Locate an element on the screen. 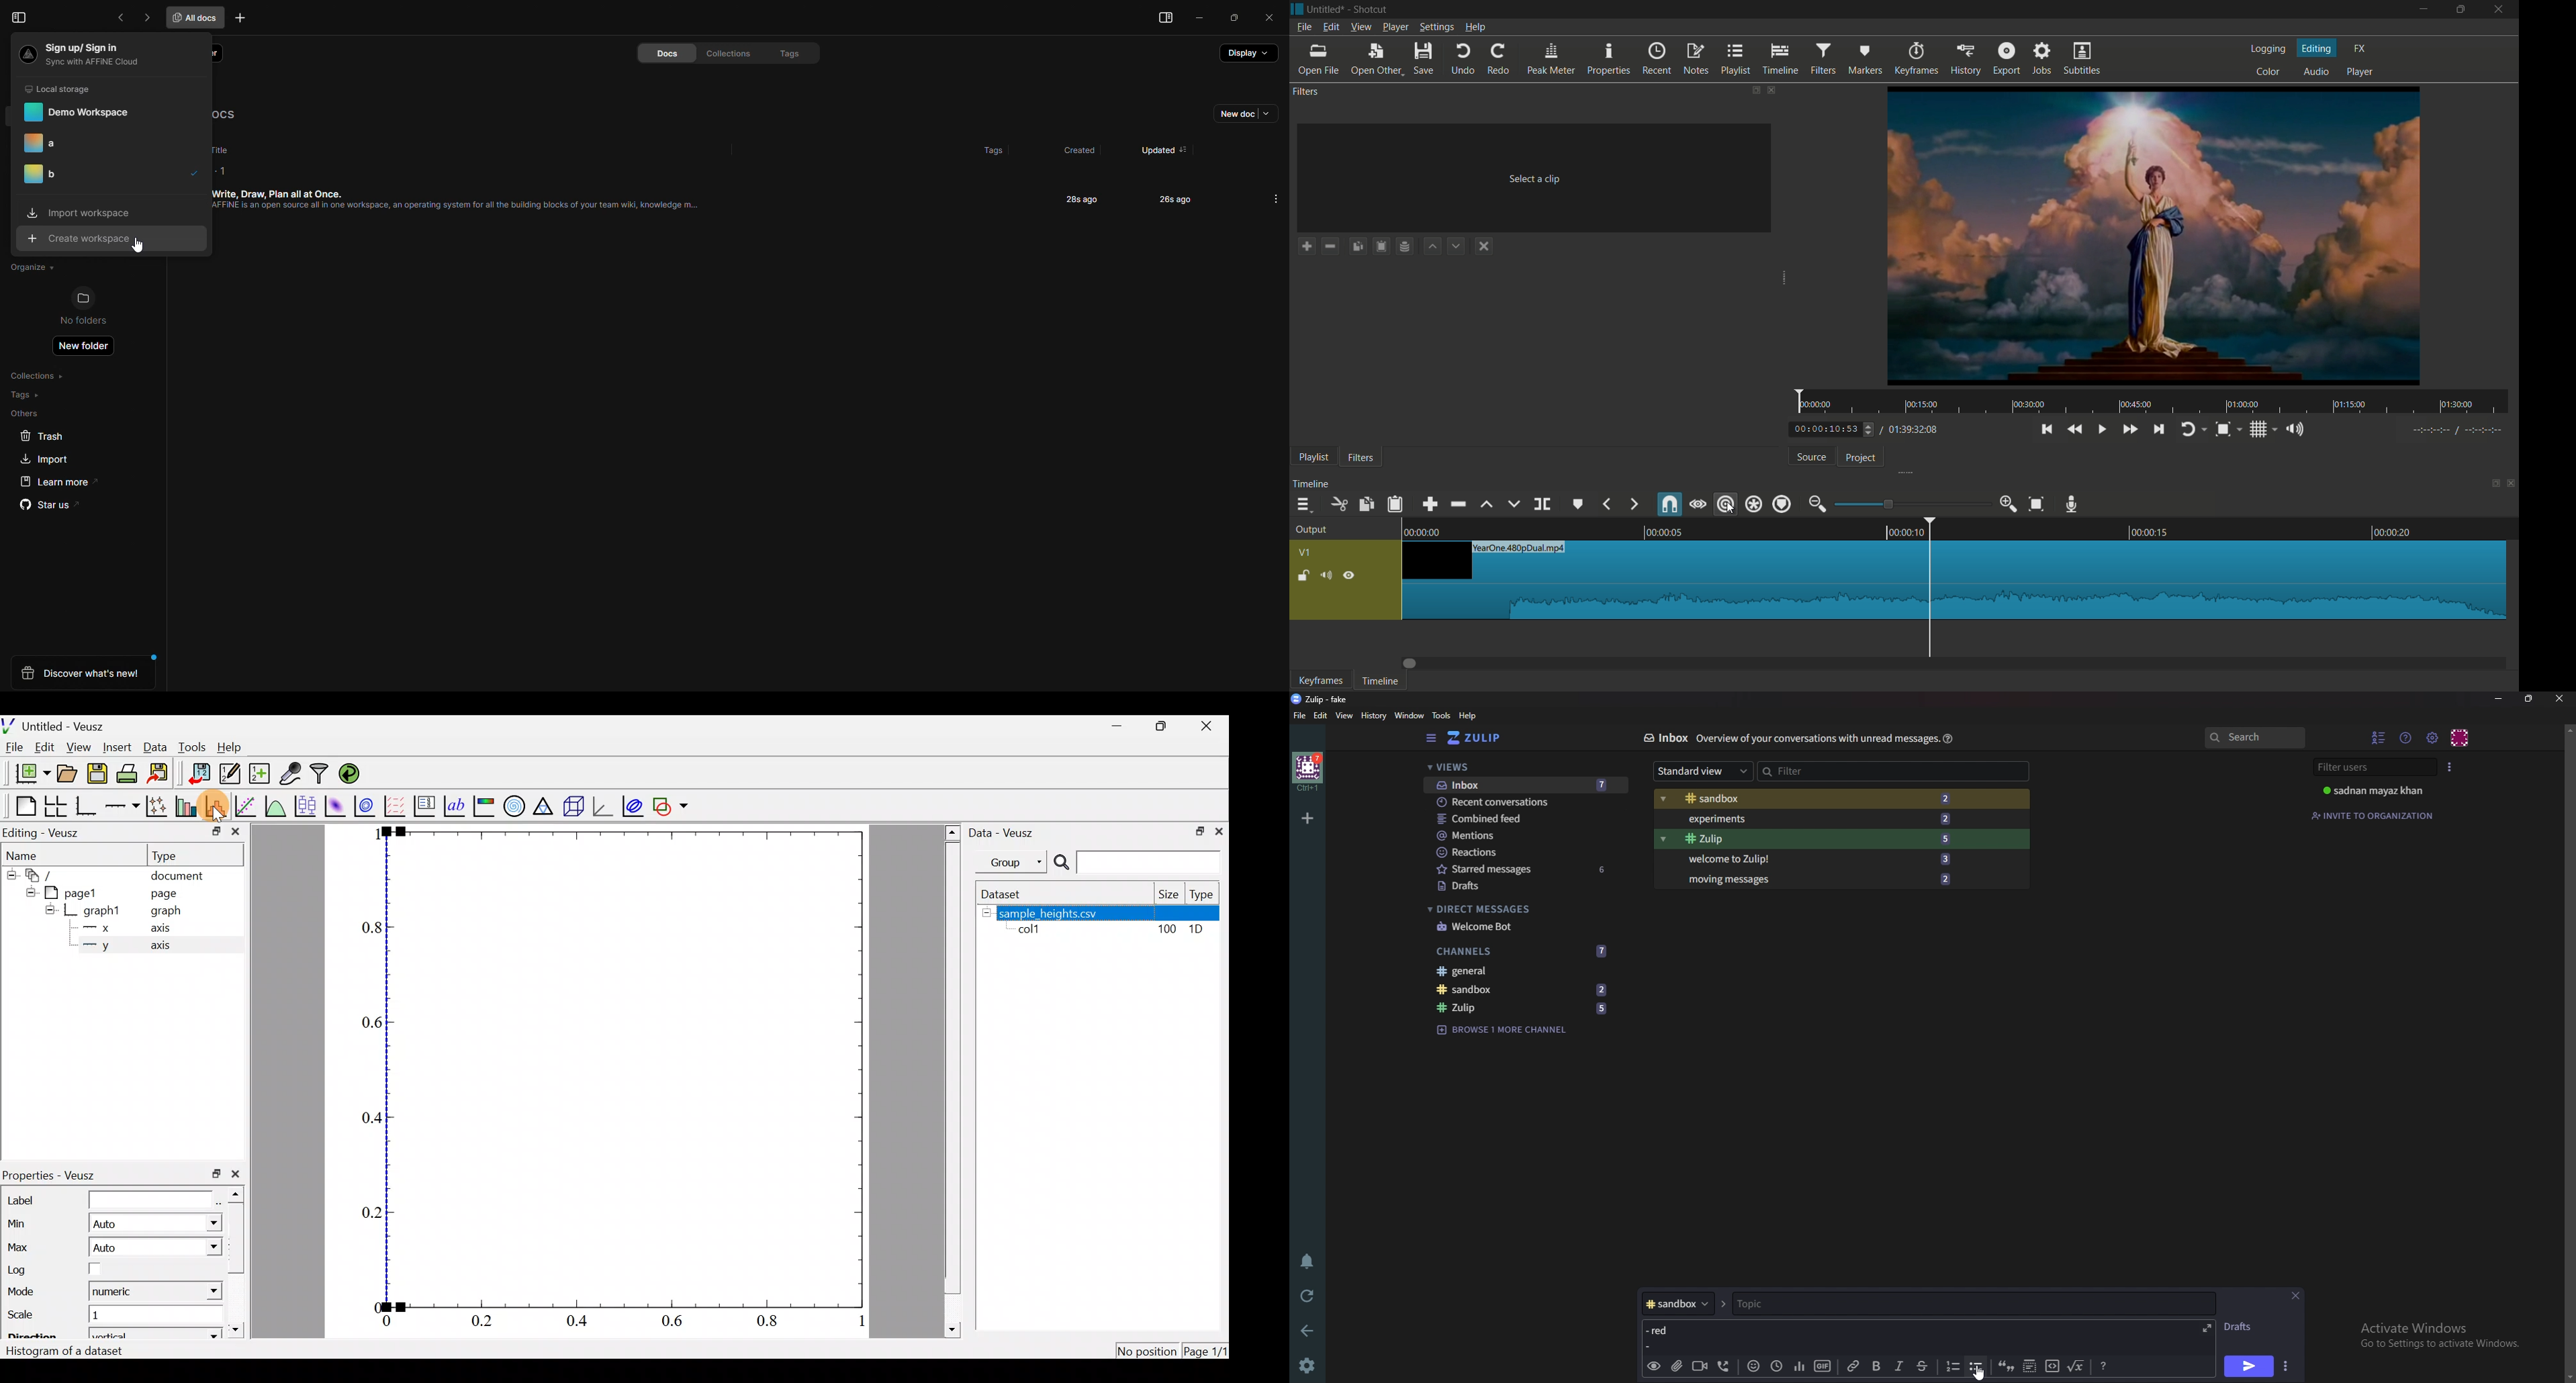 The image size is (2576, 1400). Base graph is located at coordinates (85, 806).